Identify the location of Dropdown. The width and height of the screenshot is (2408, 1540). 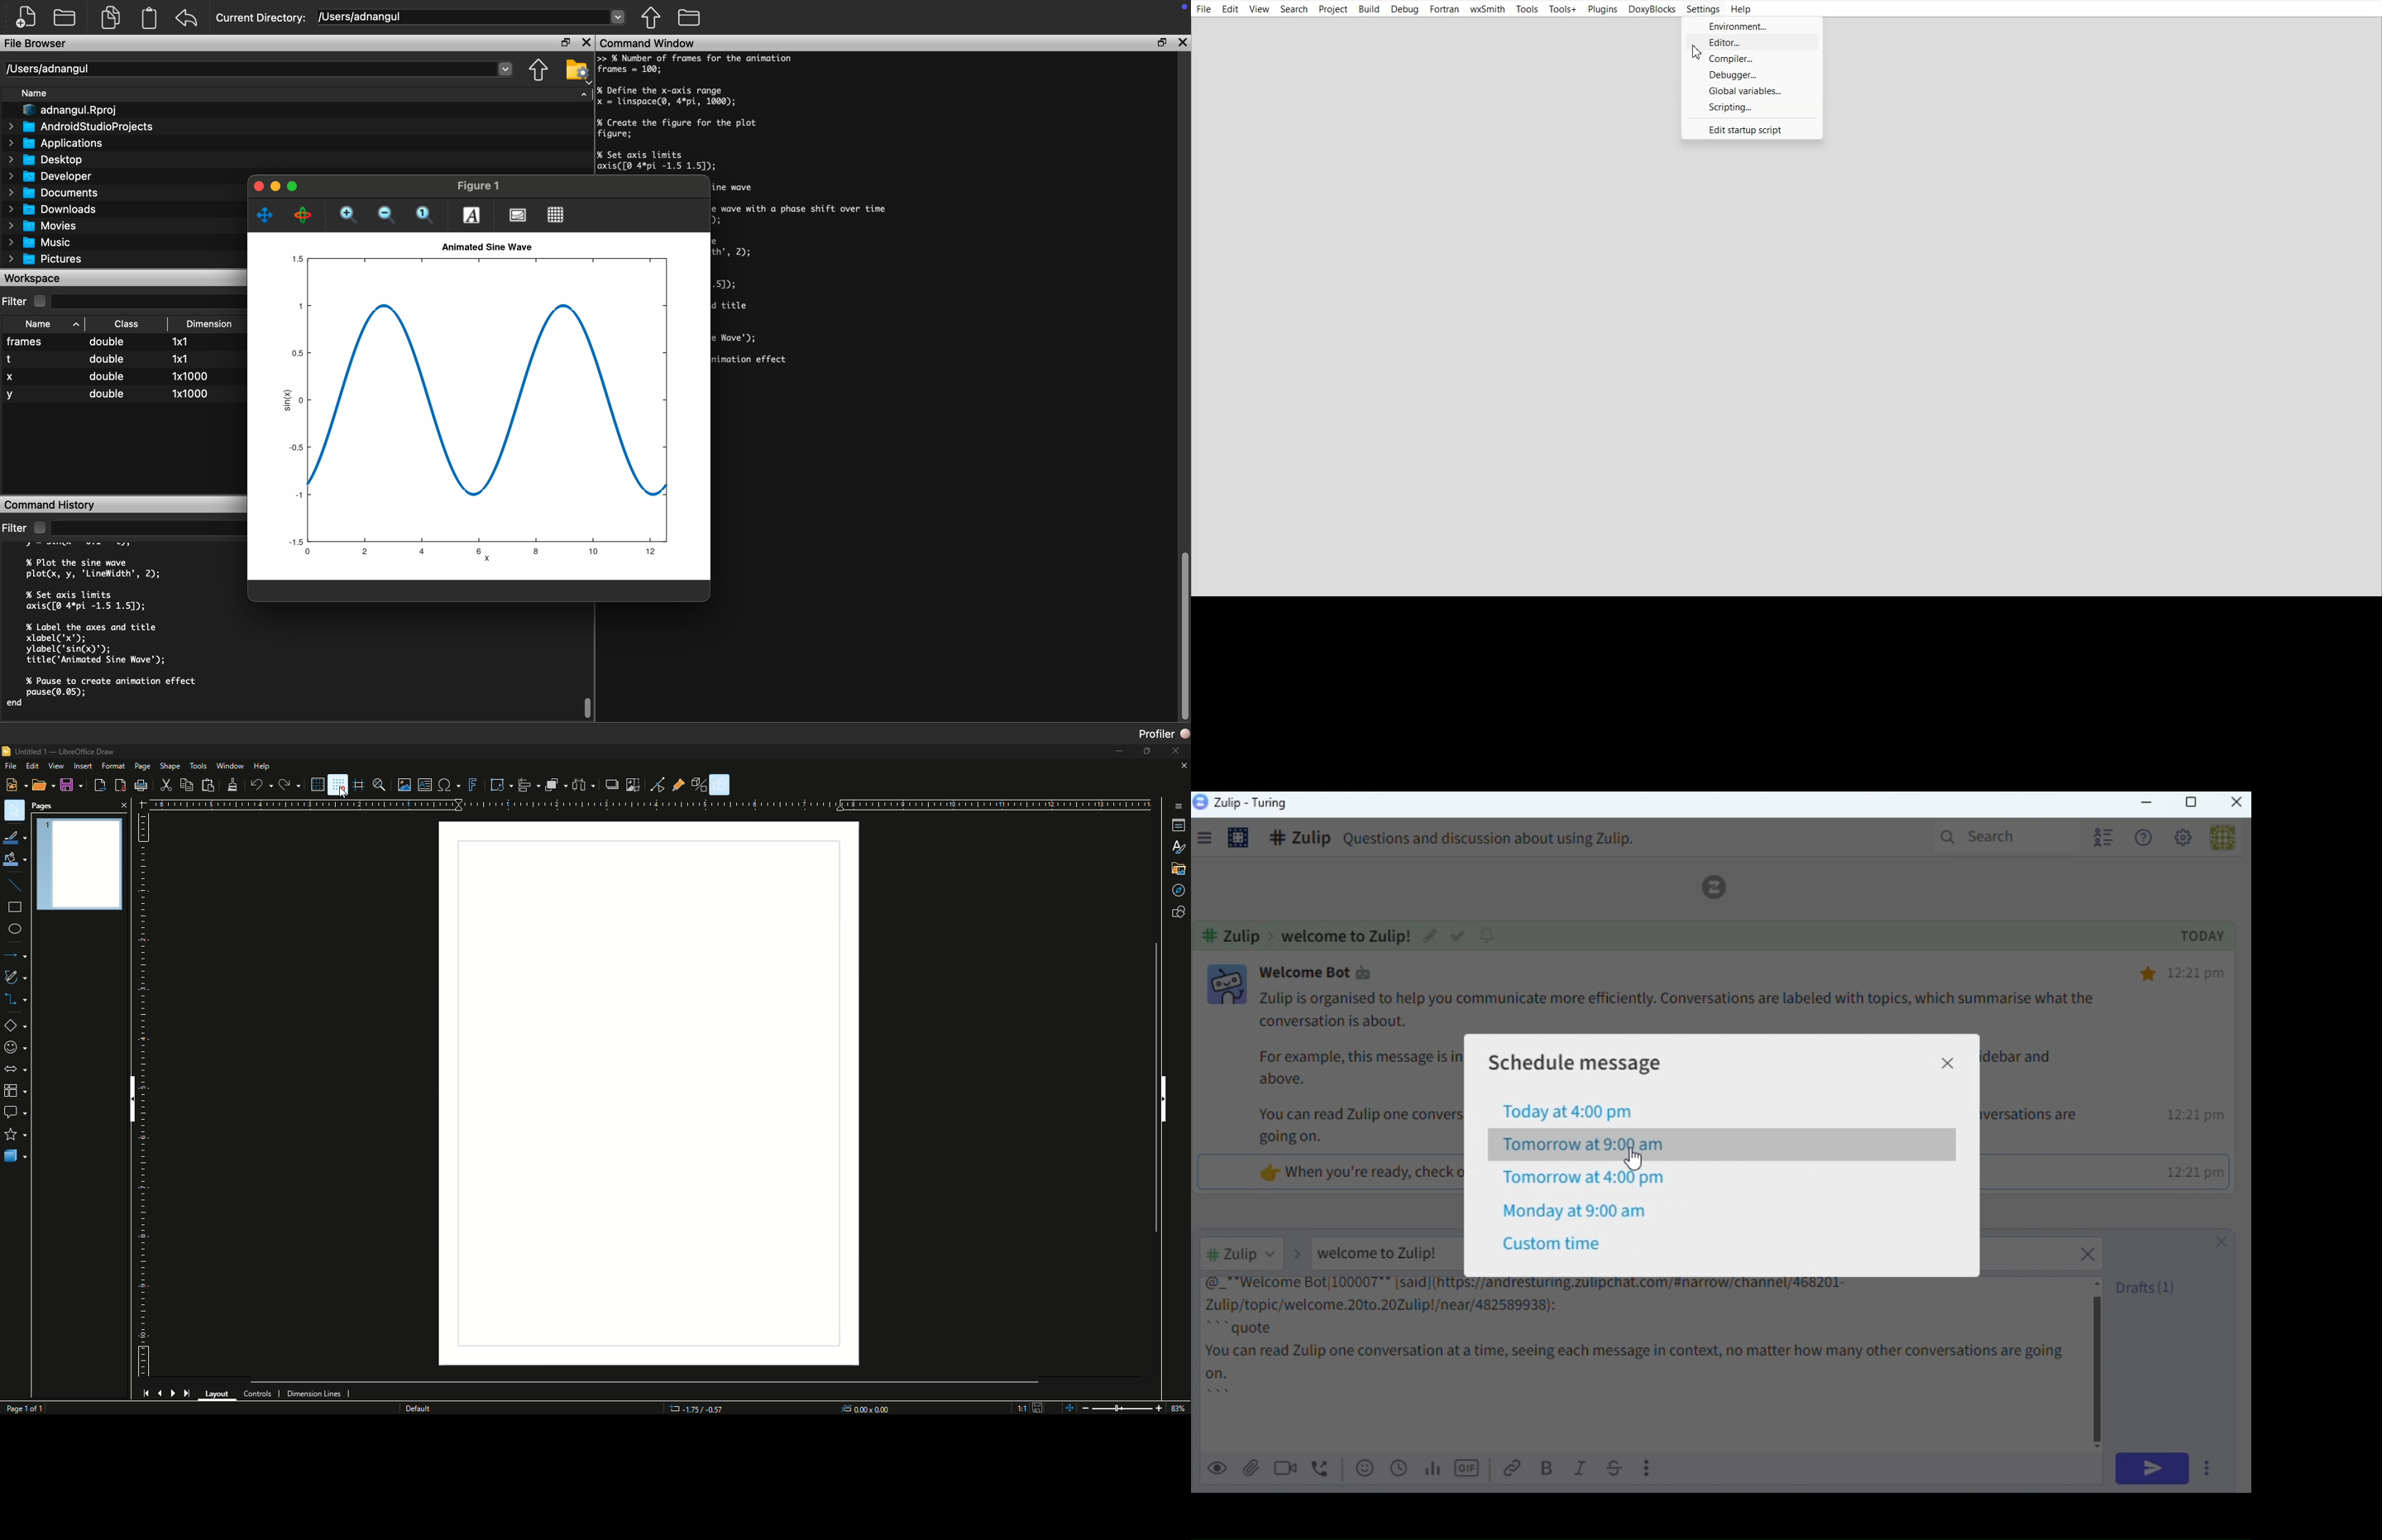
(149, 528).